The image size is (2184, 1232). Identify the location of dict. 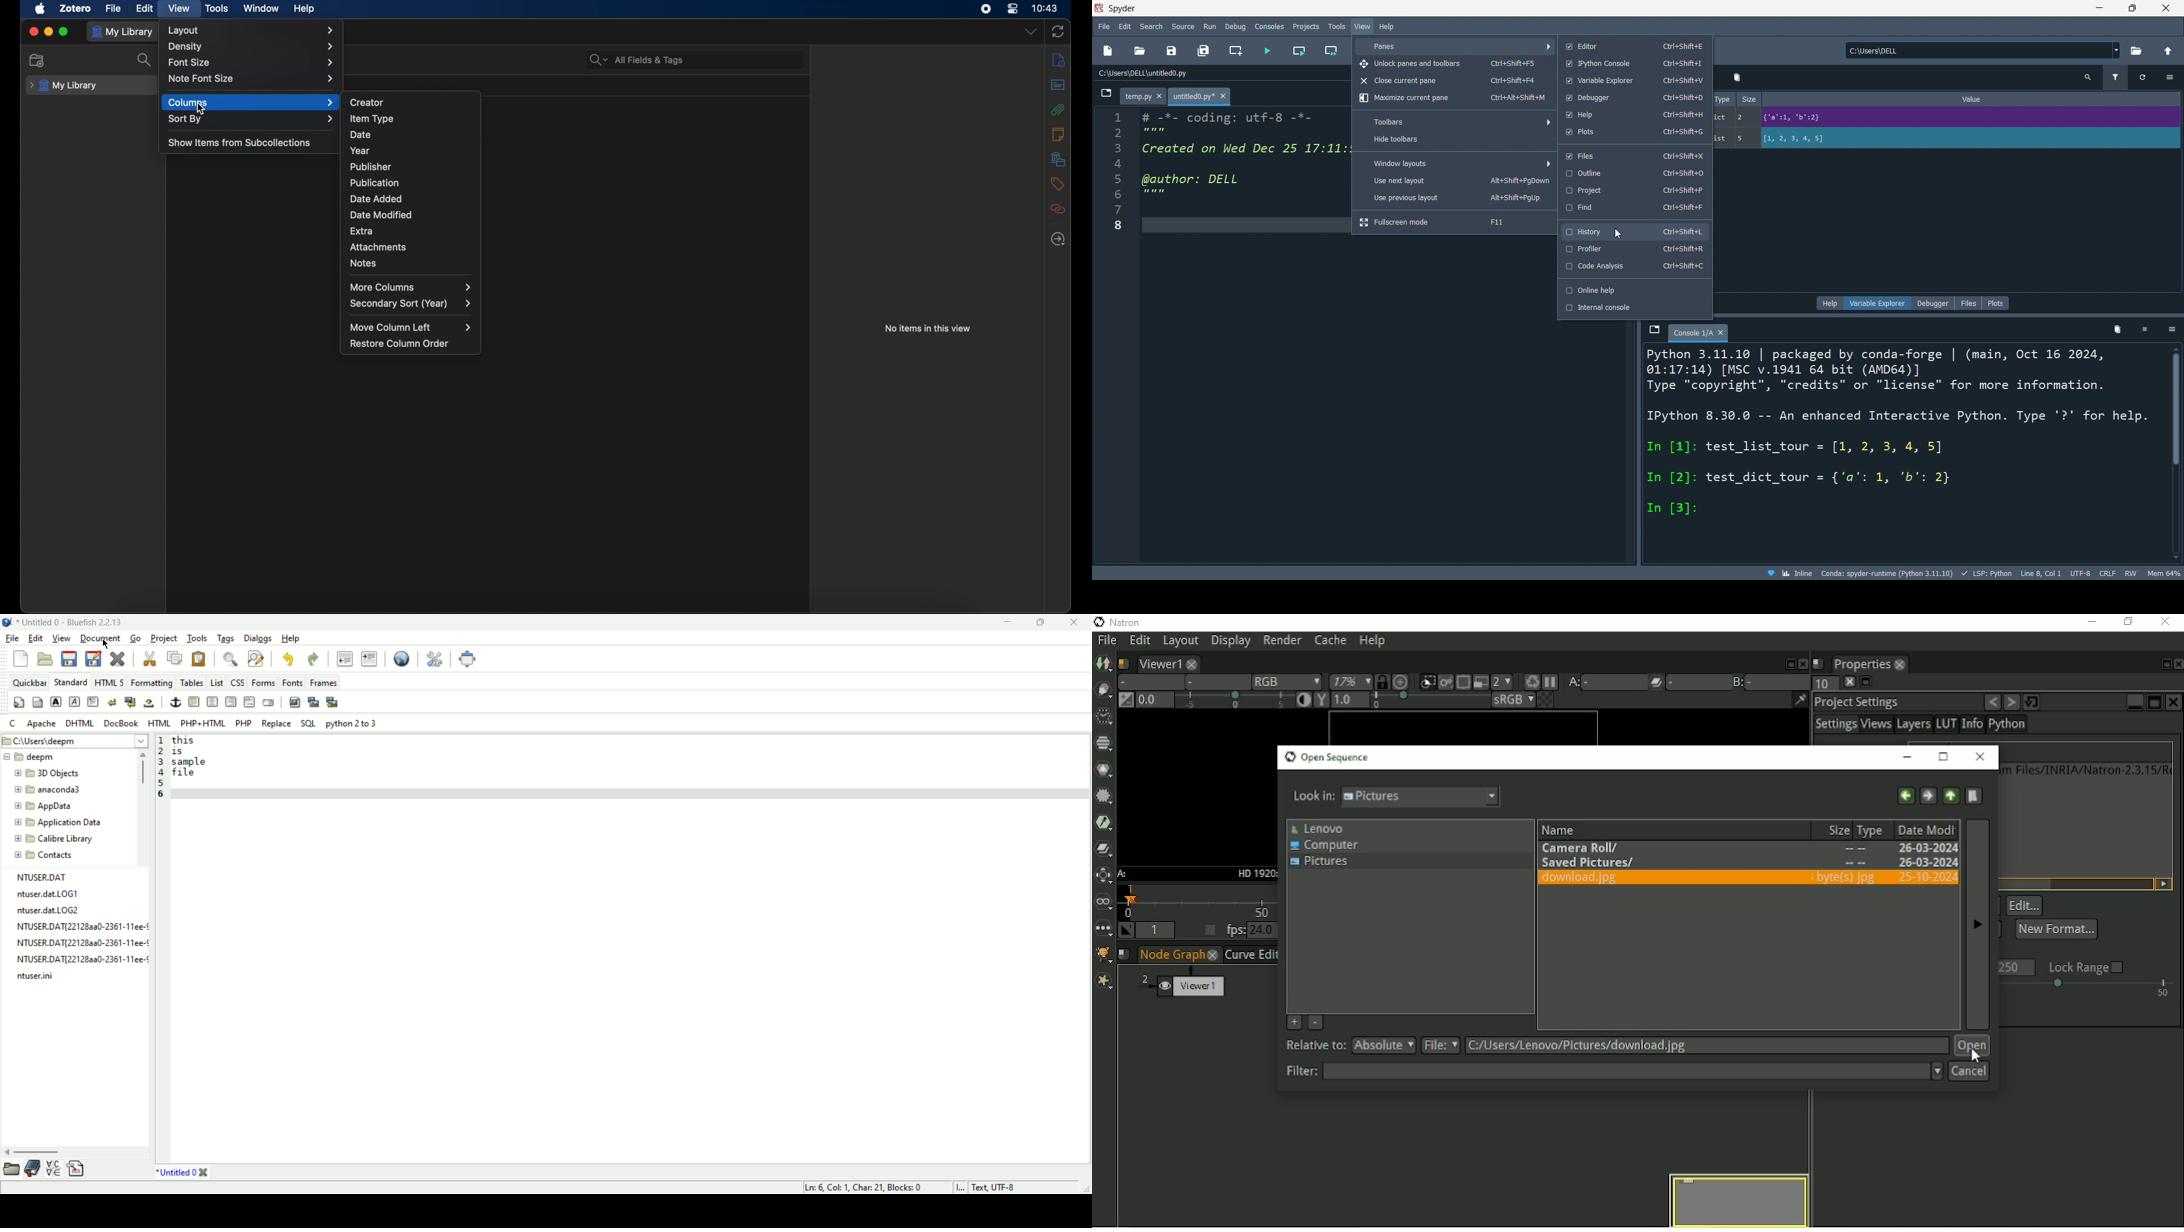
(1722, 119).